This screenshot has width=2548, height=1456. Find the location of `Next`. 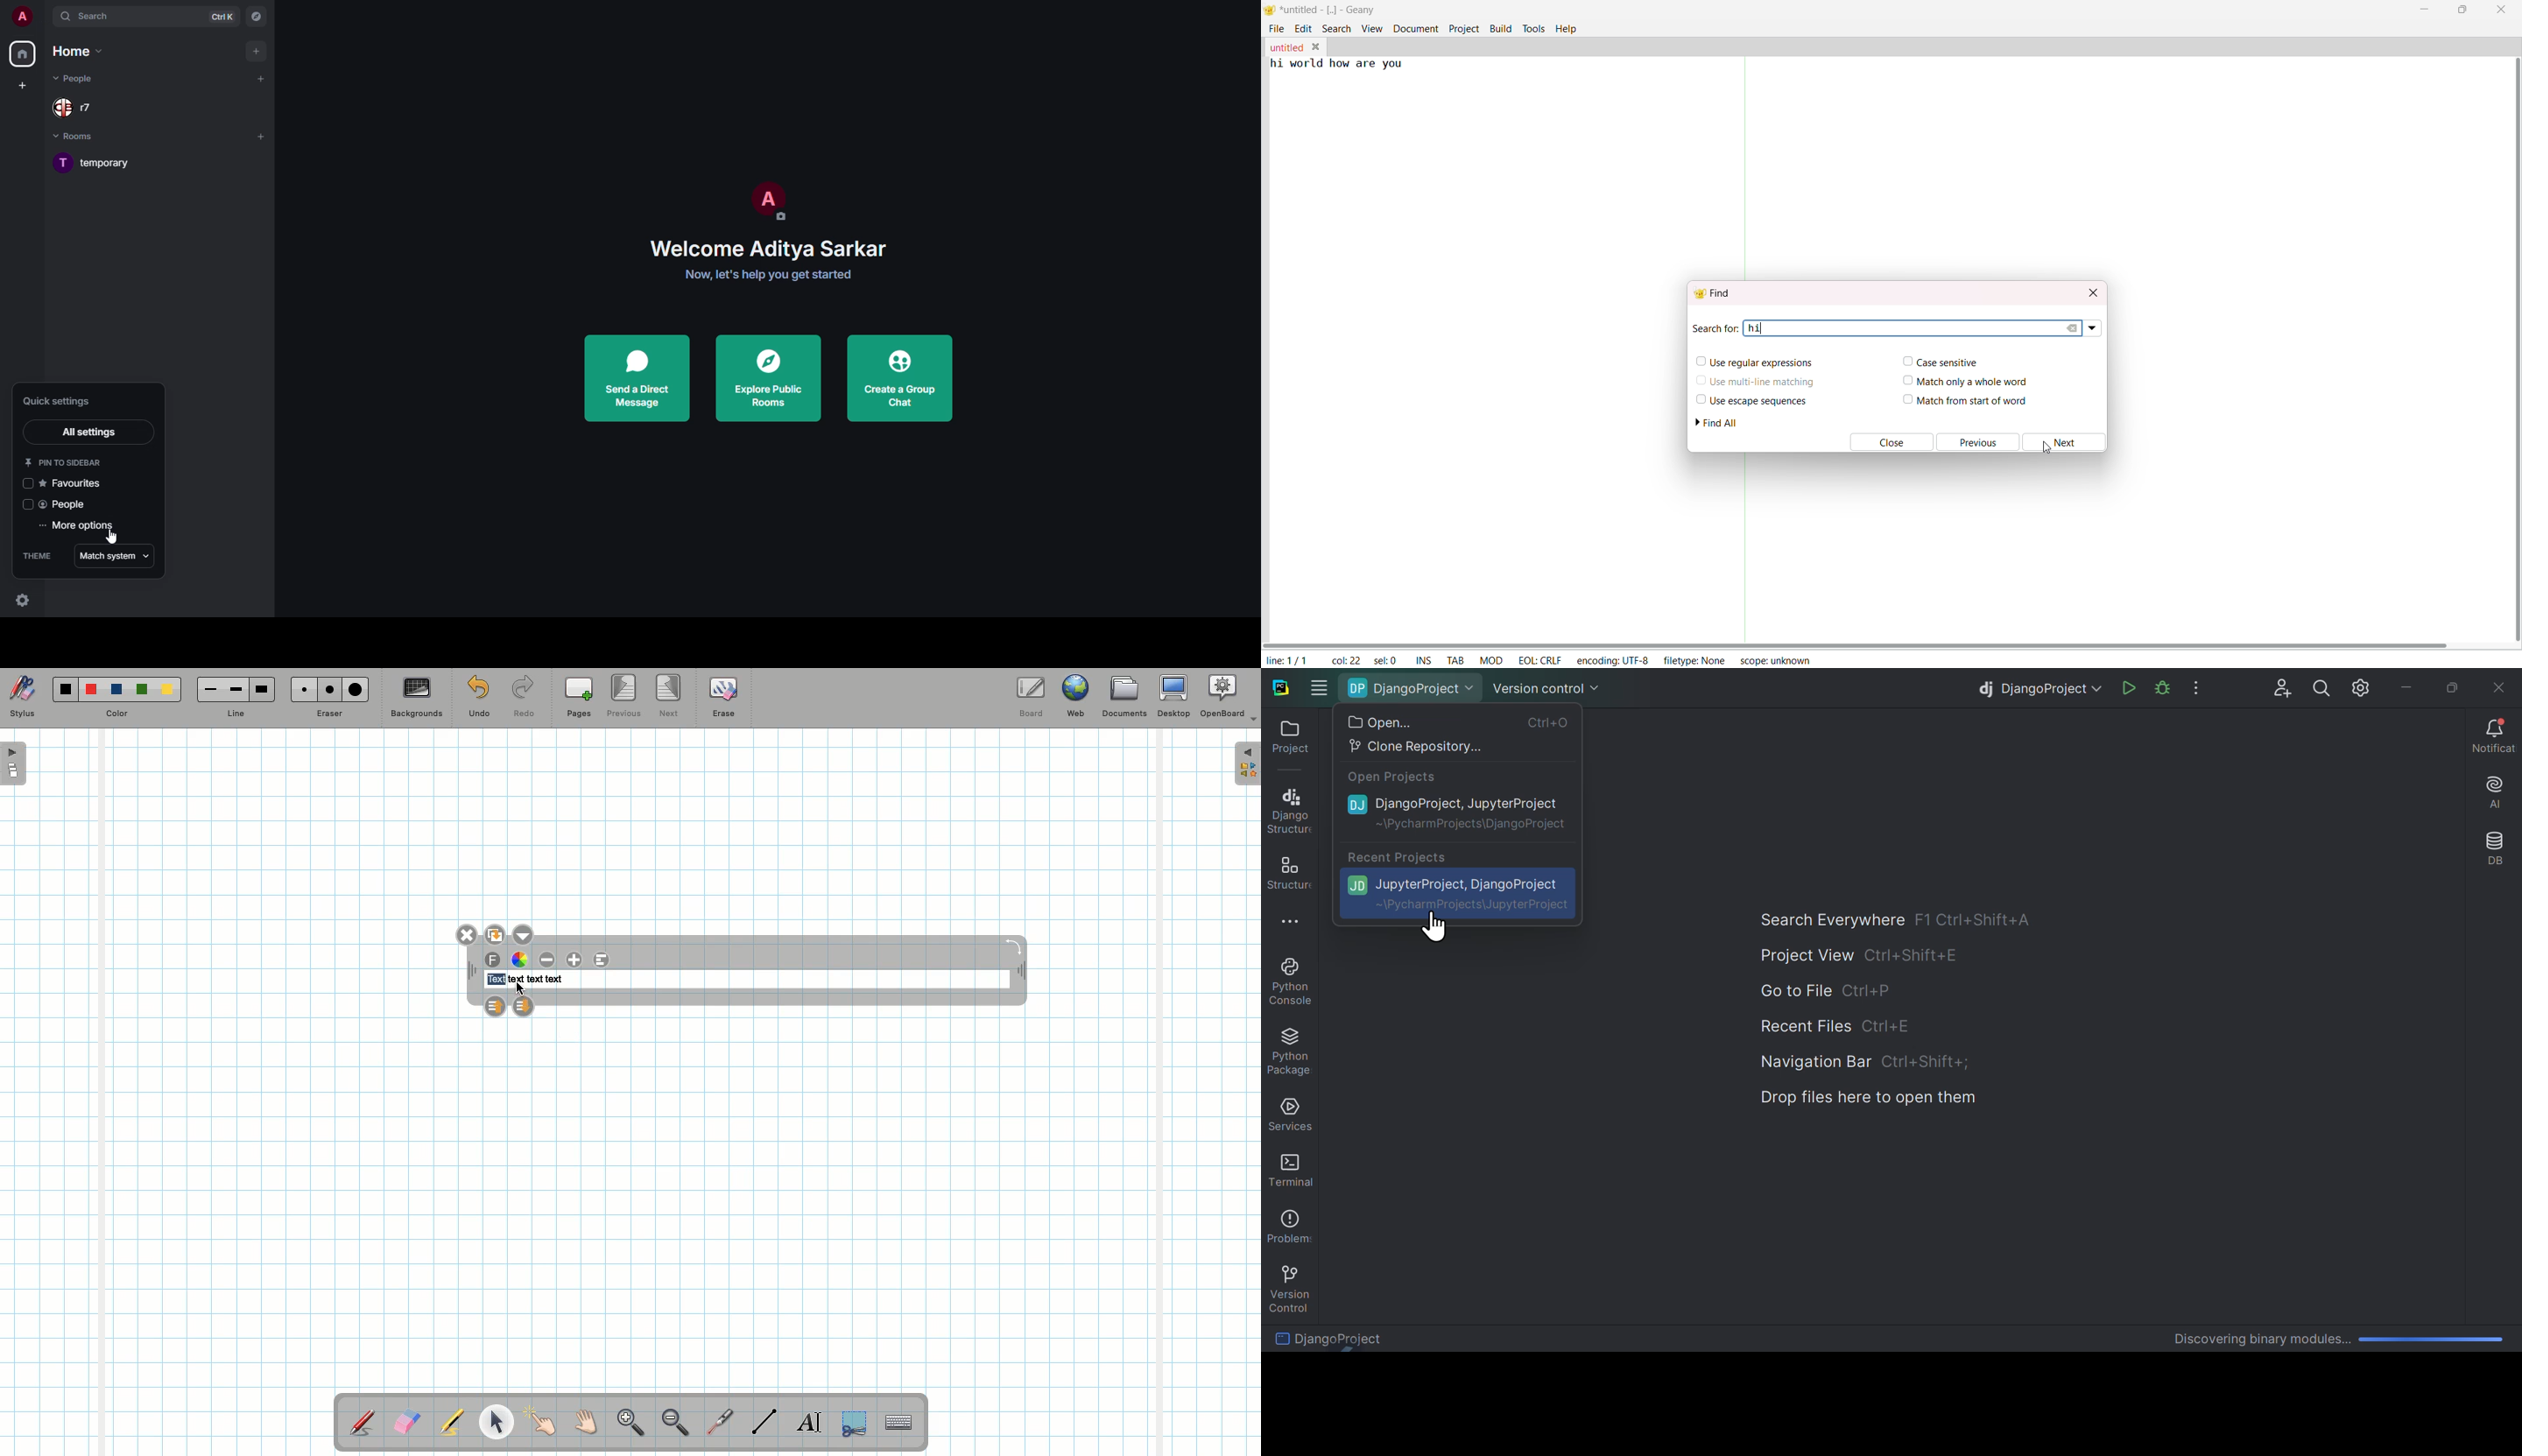

Next is located at coordinates (670, 694).